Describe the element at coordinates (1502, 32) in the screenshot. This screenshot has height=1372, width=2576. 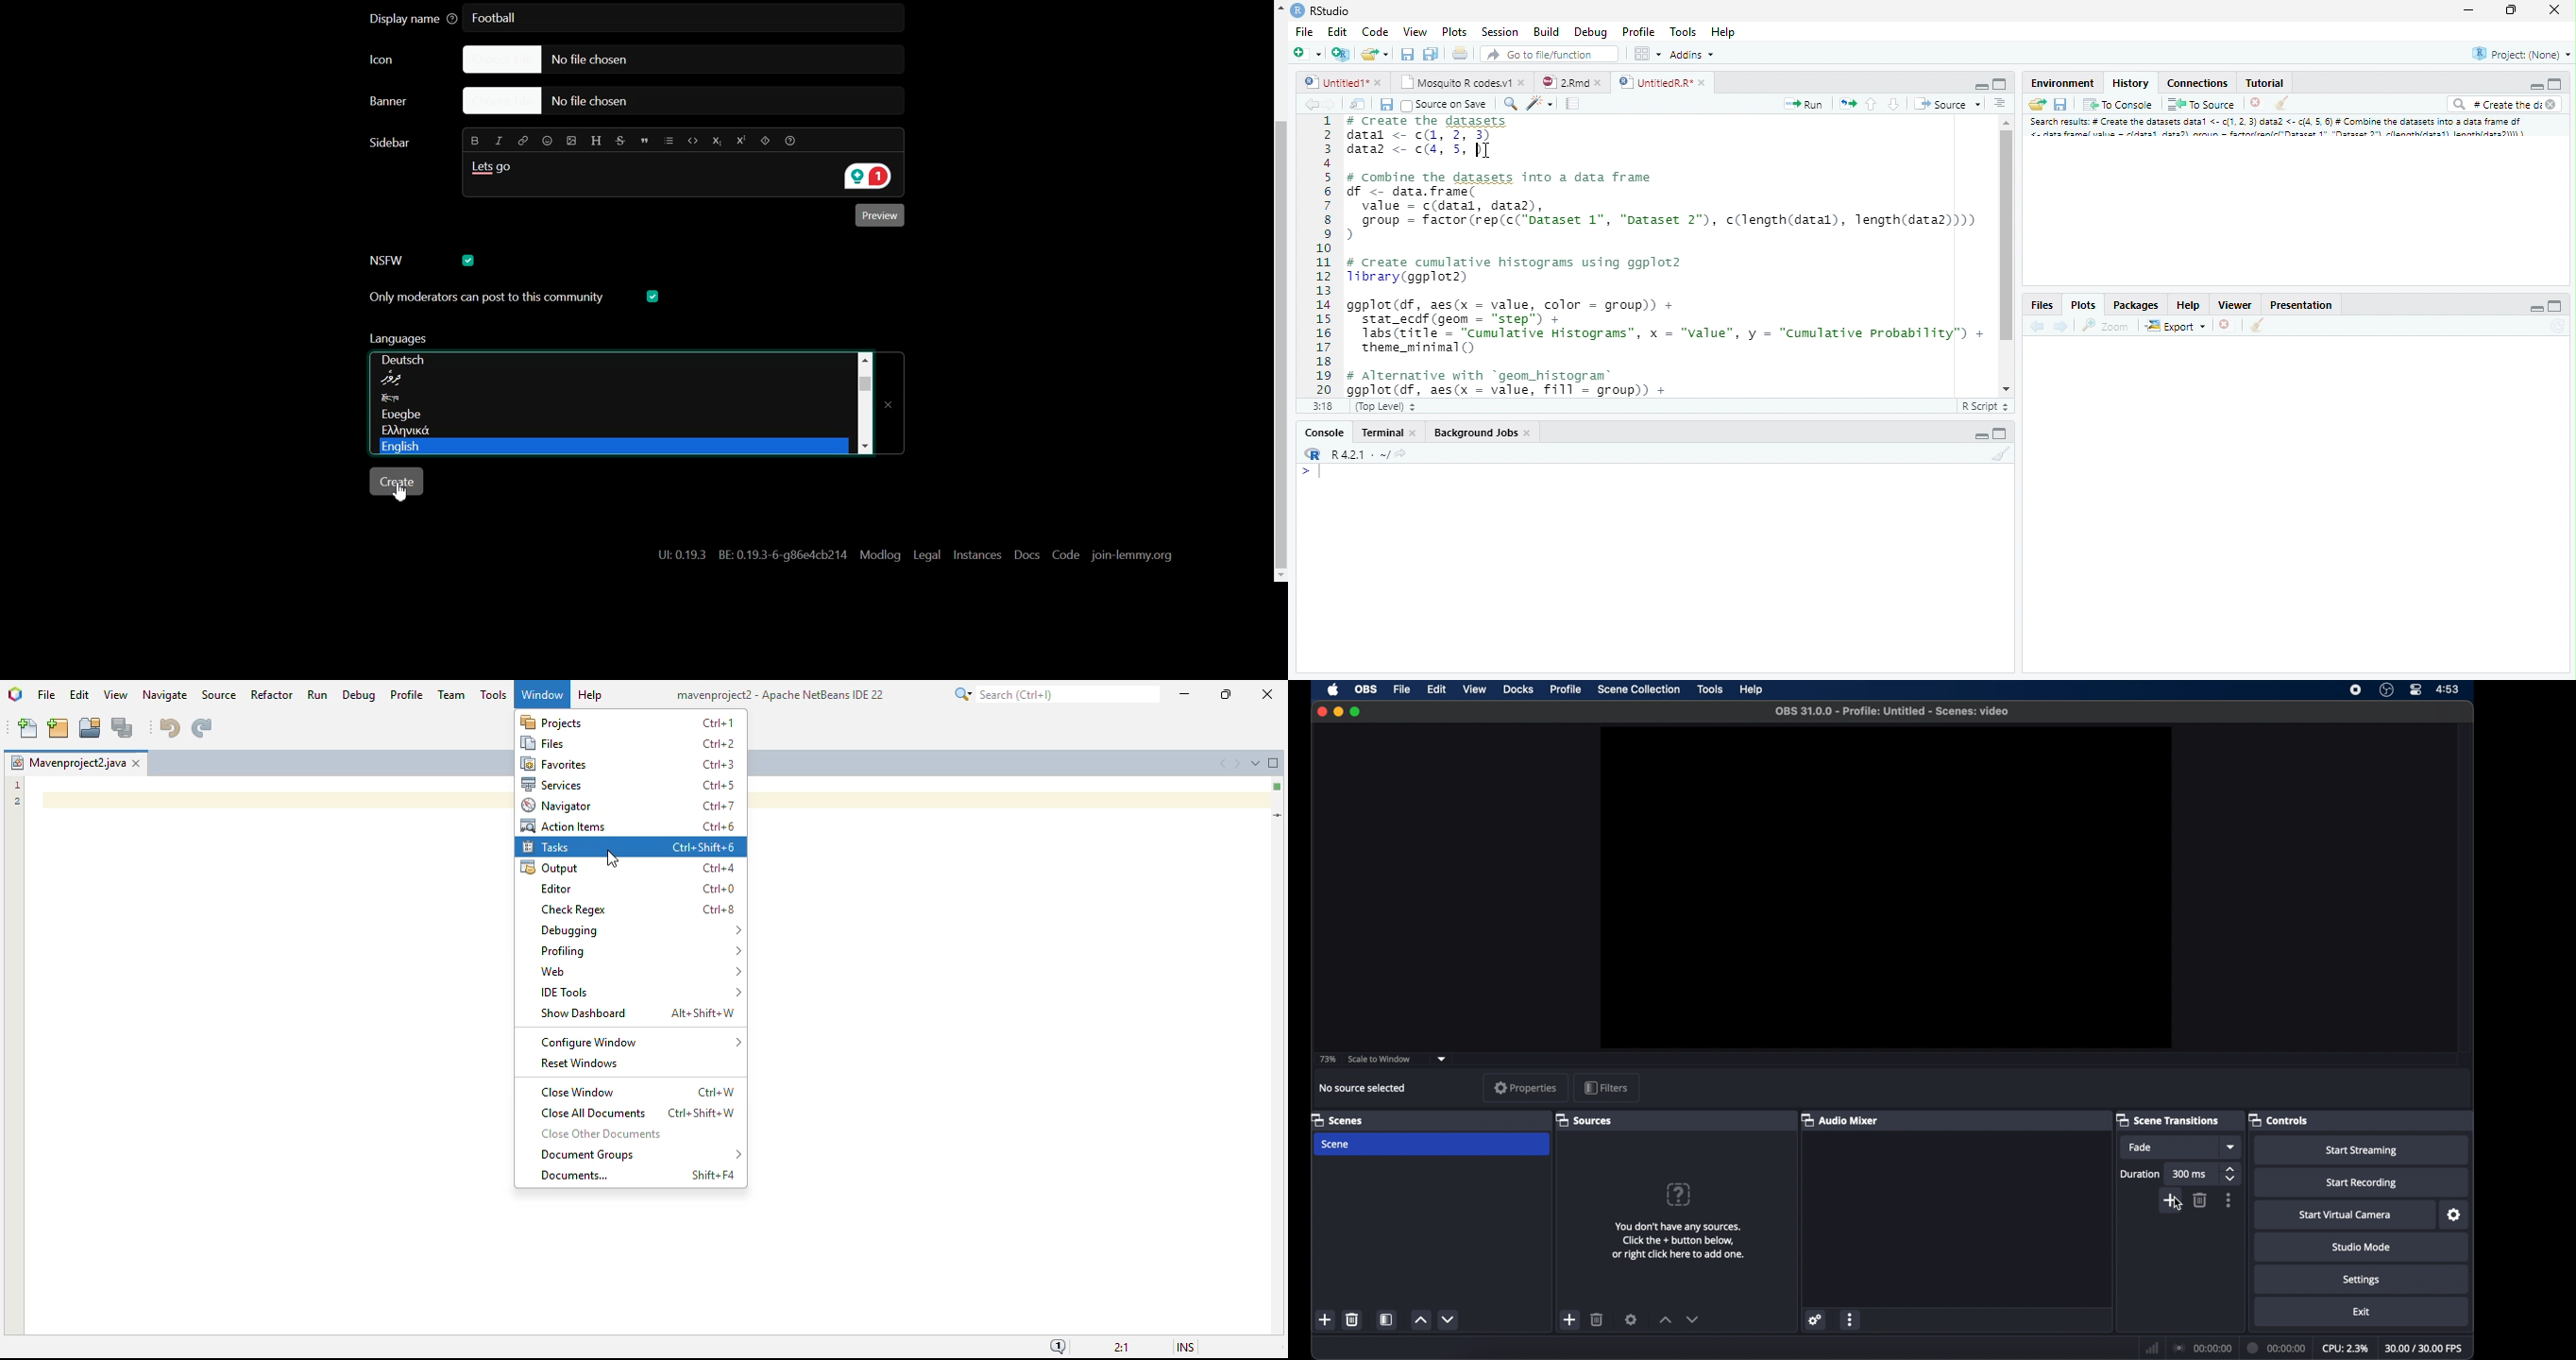
I see `Session` at that location.